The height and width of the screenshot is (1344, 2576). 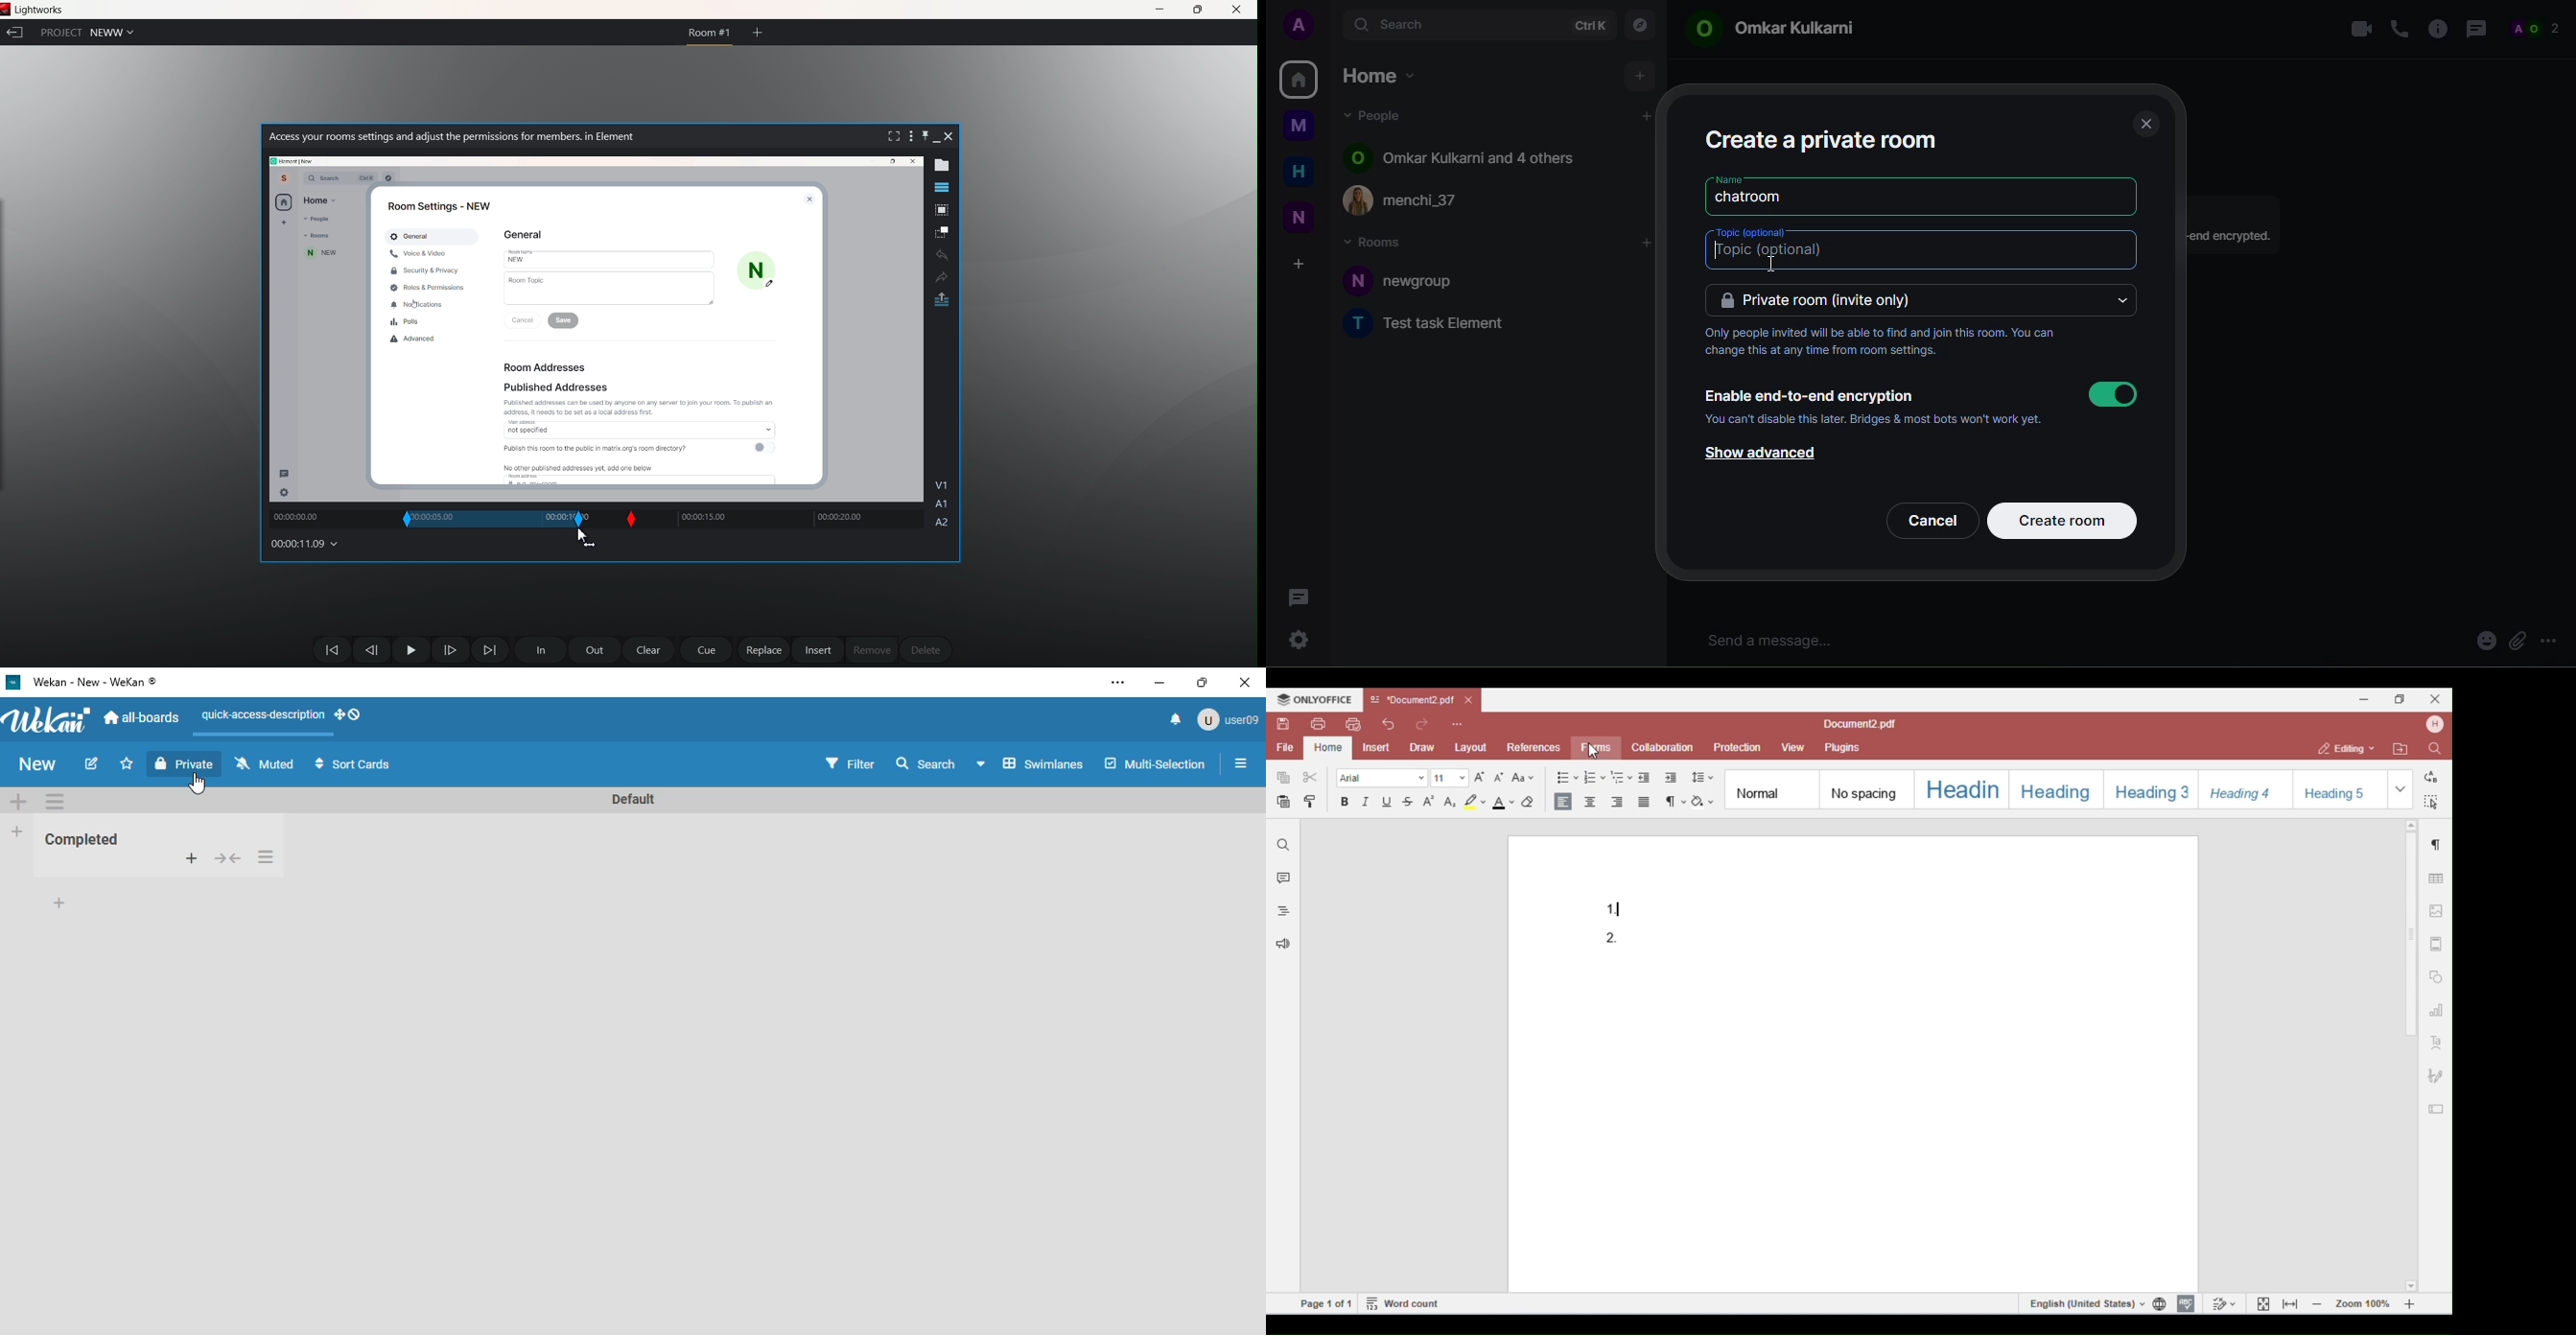 What do you see at coordinates (1417, 200) in the screenshot?
I see `[£] menchi_37` at bounding box center [1417, 200].